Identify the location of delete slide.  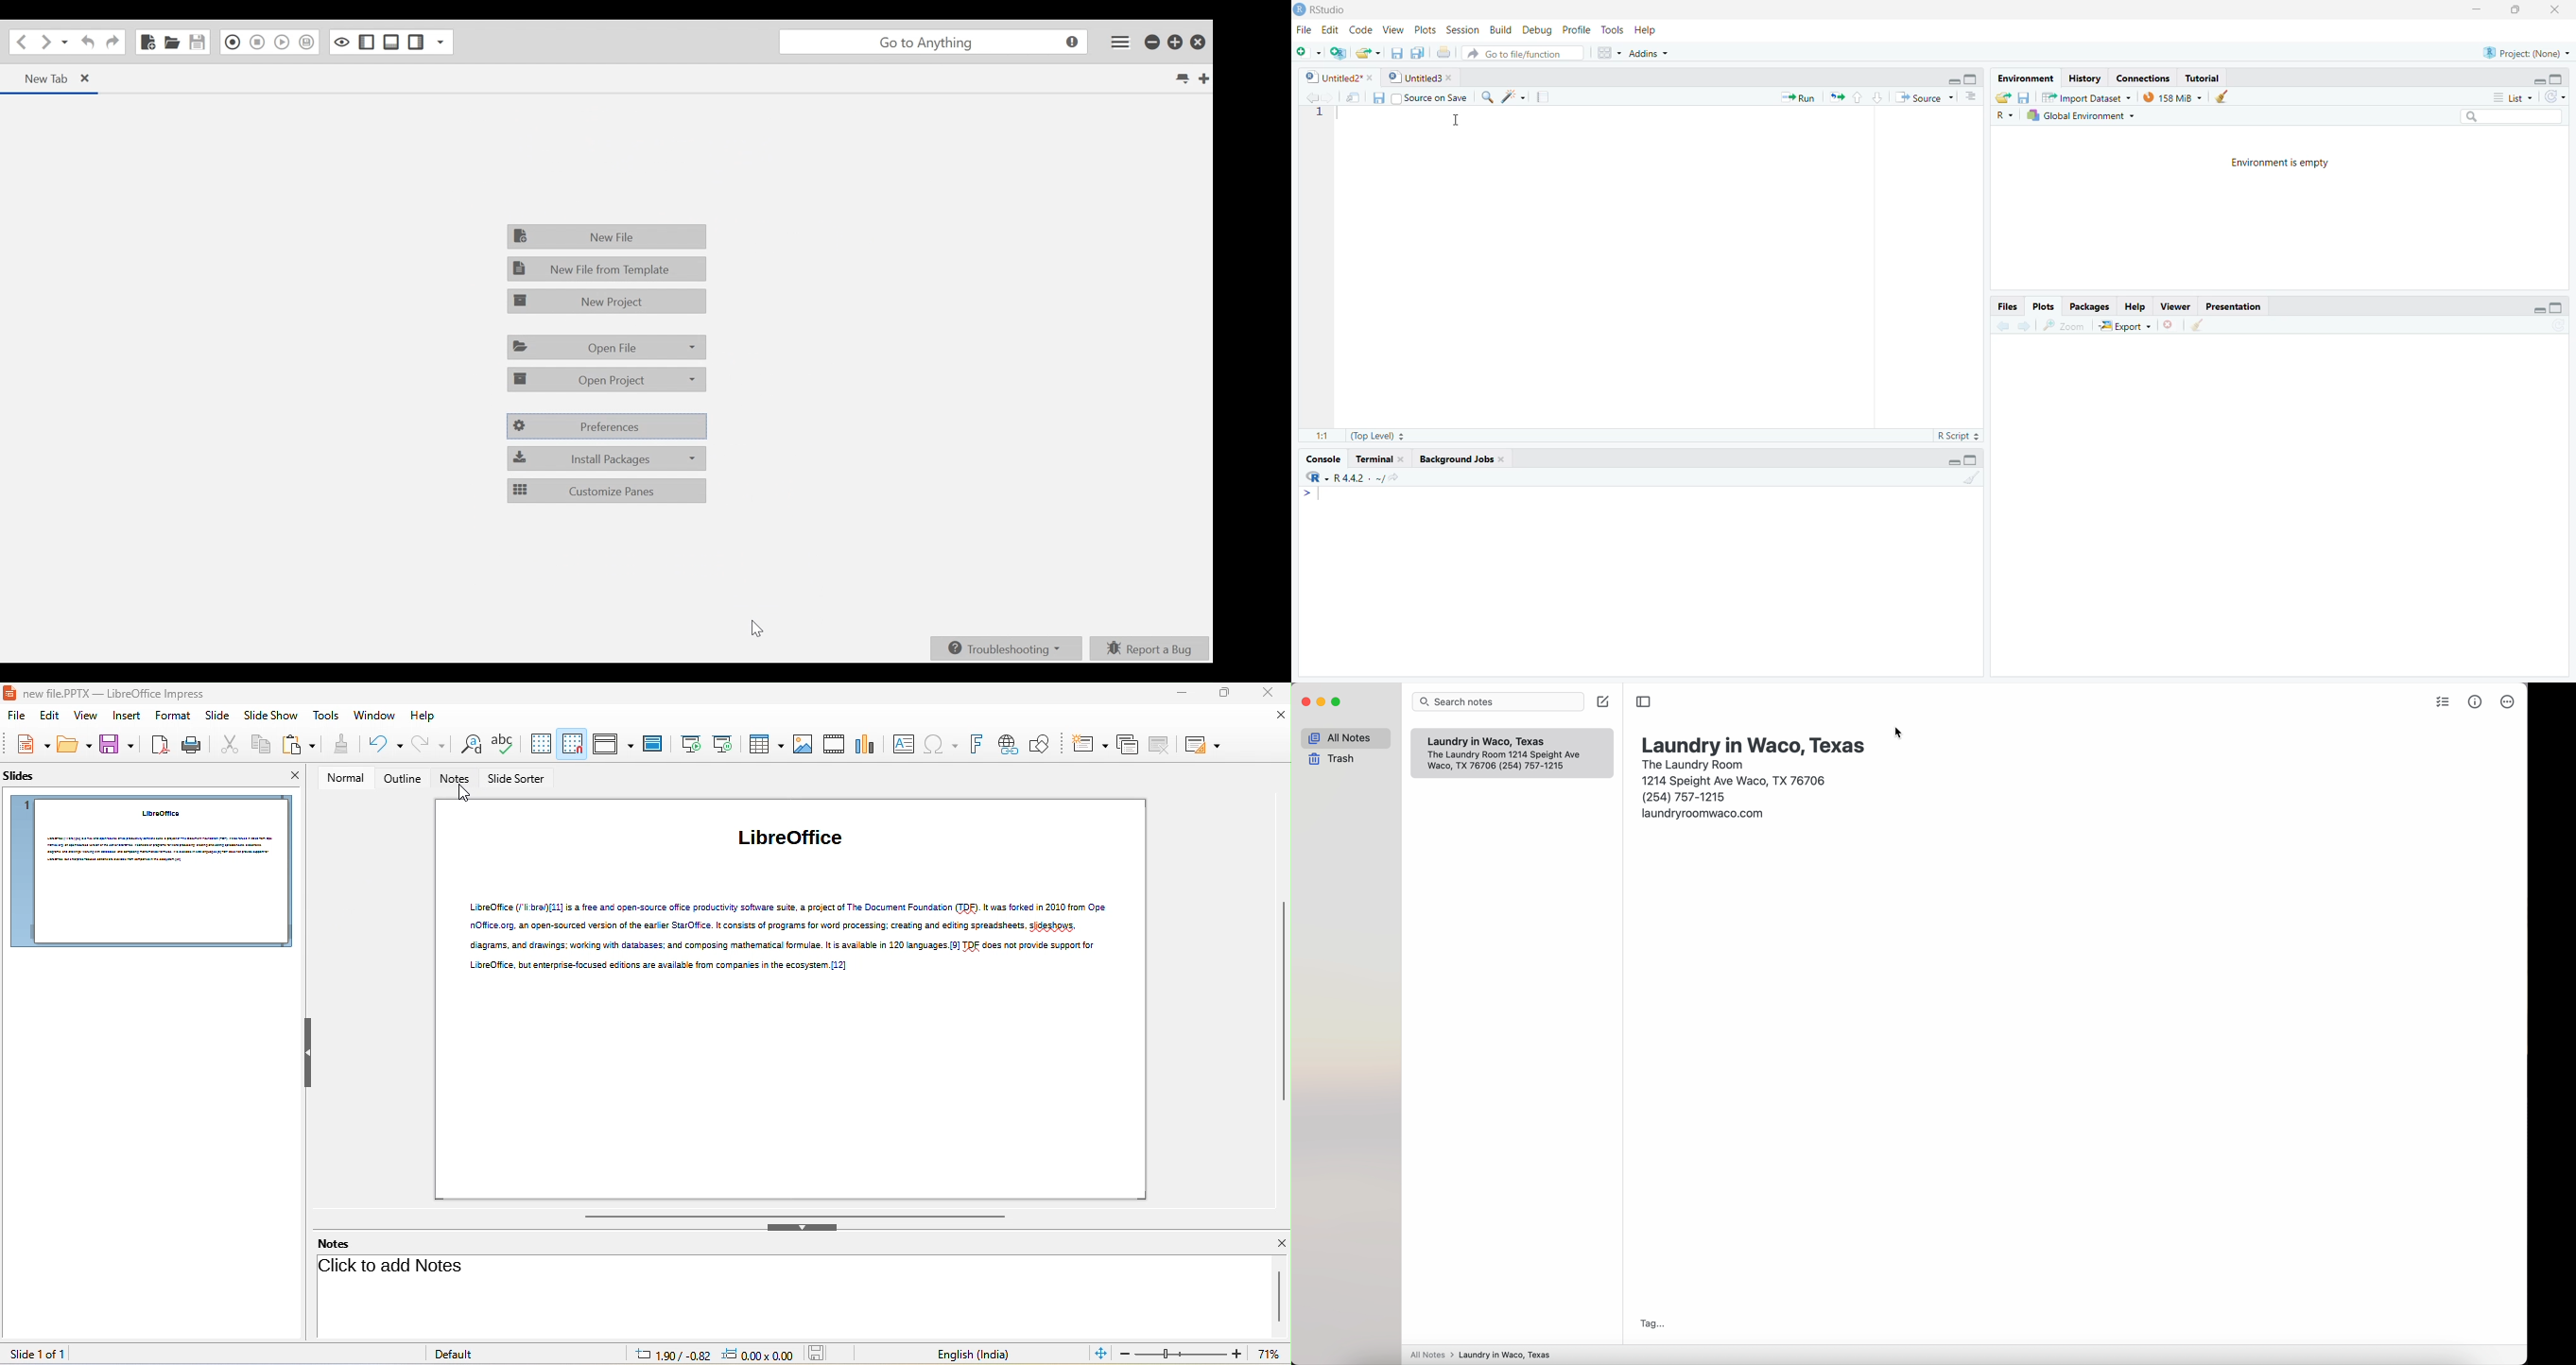
(1160, 744).